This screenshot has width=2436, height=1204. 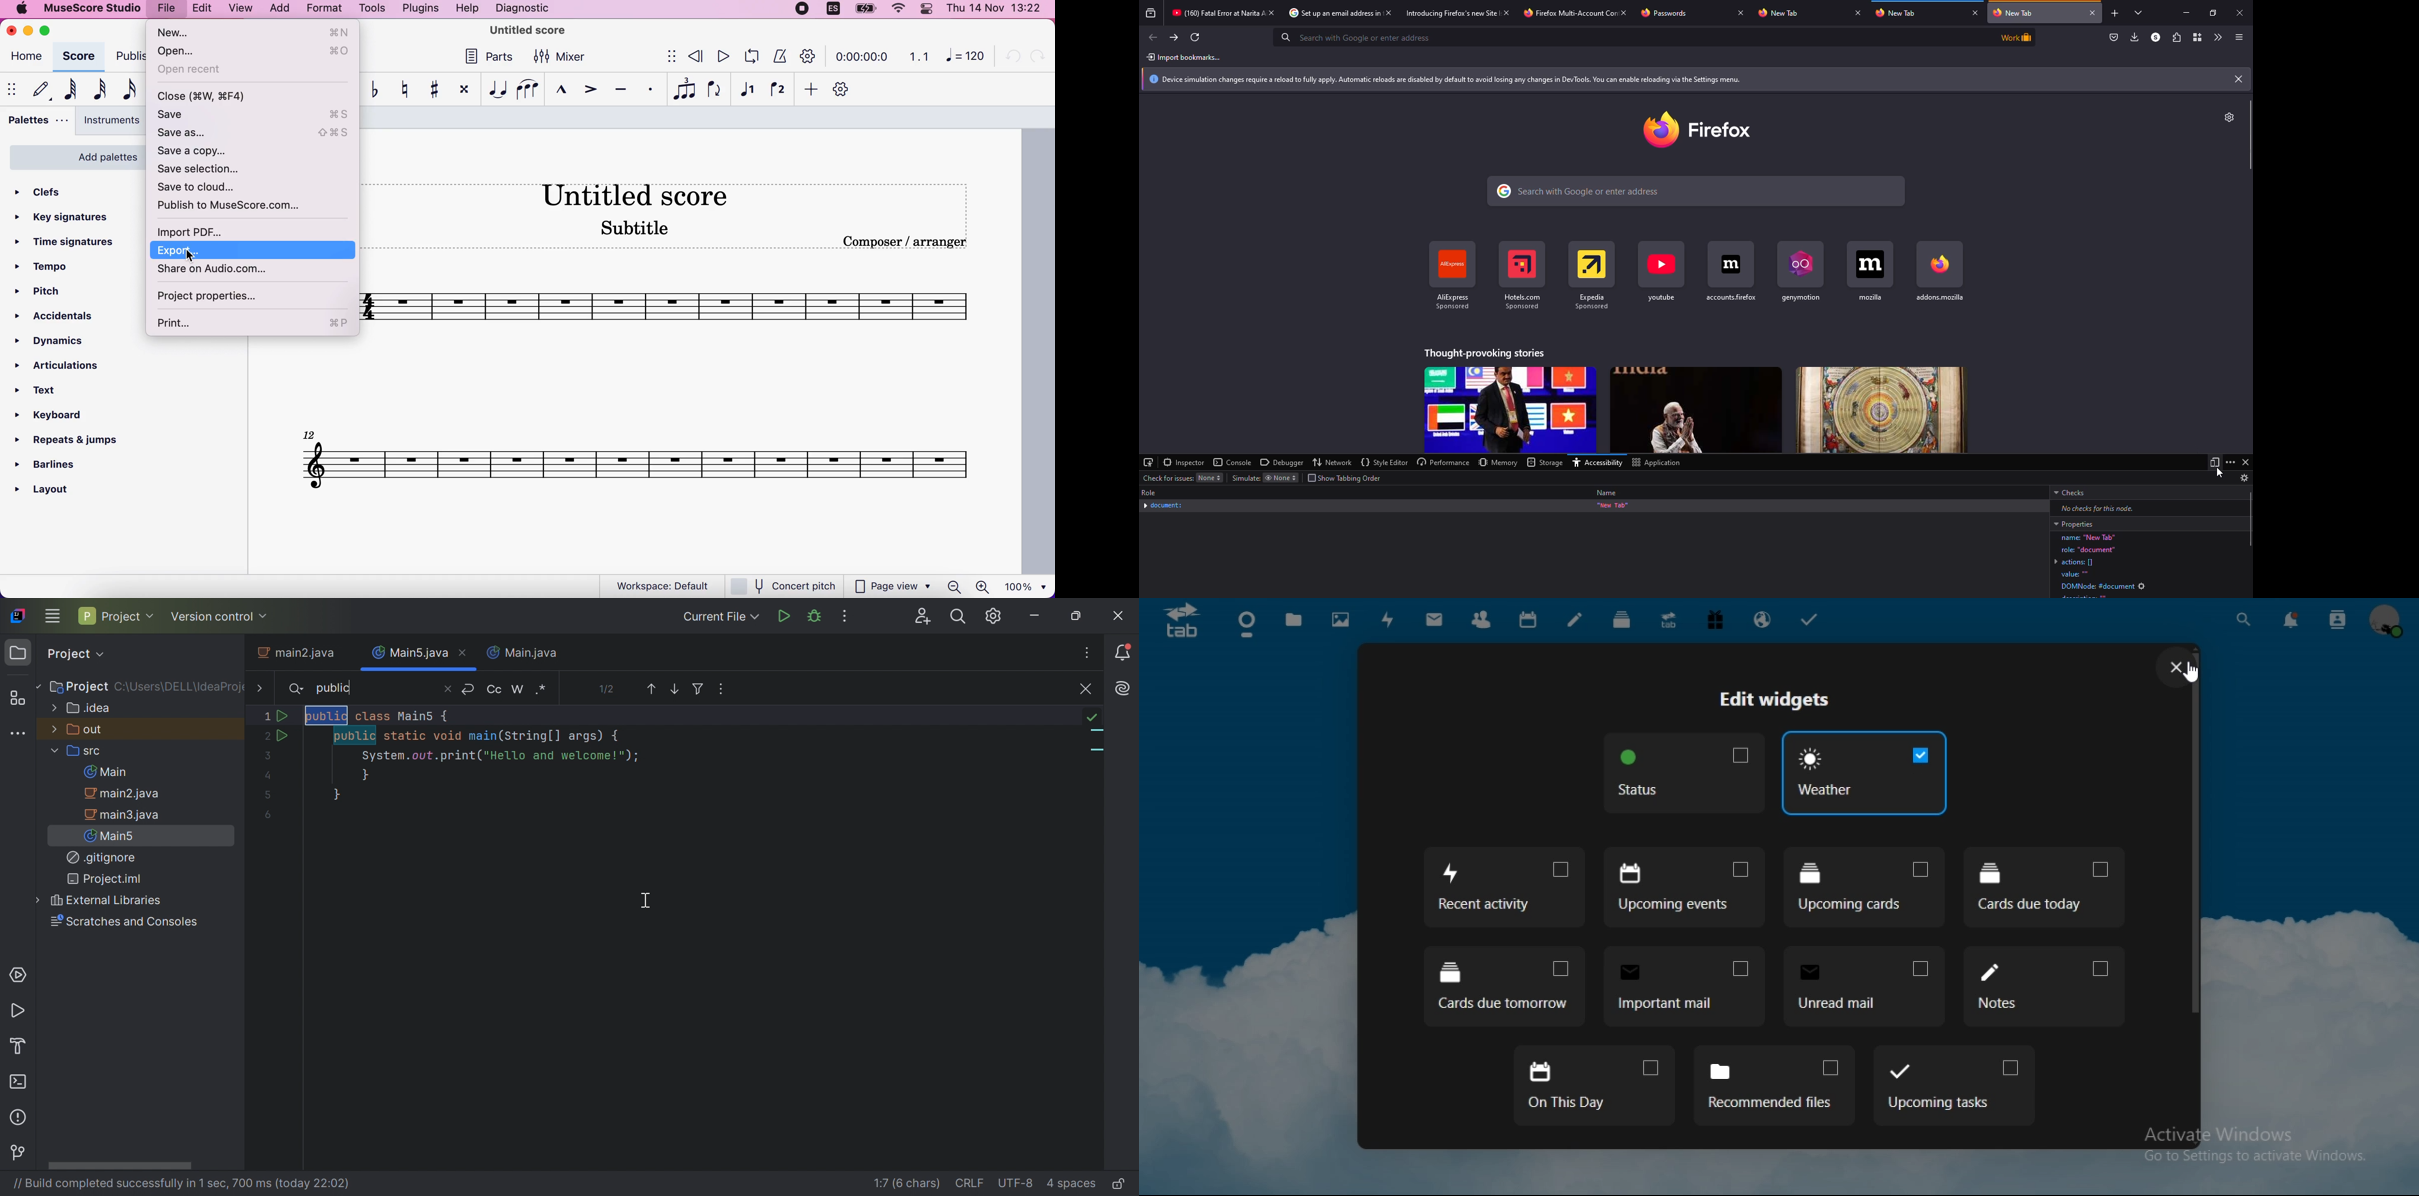 I want to click on score, so click(x=78, y=57).